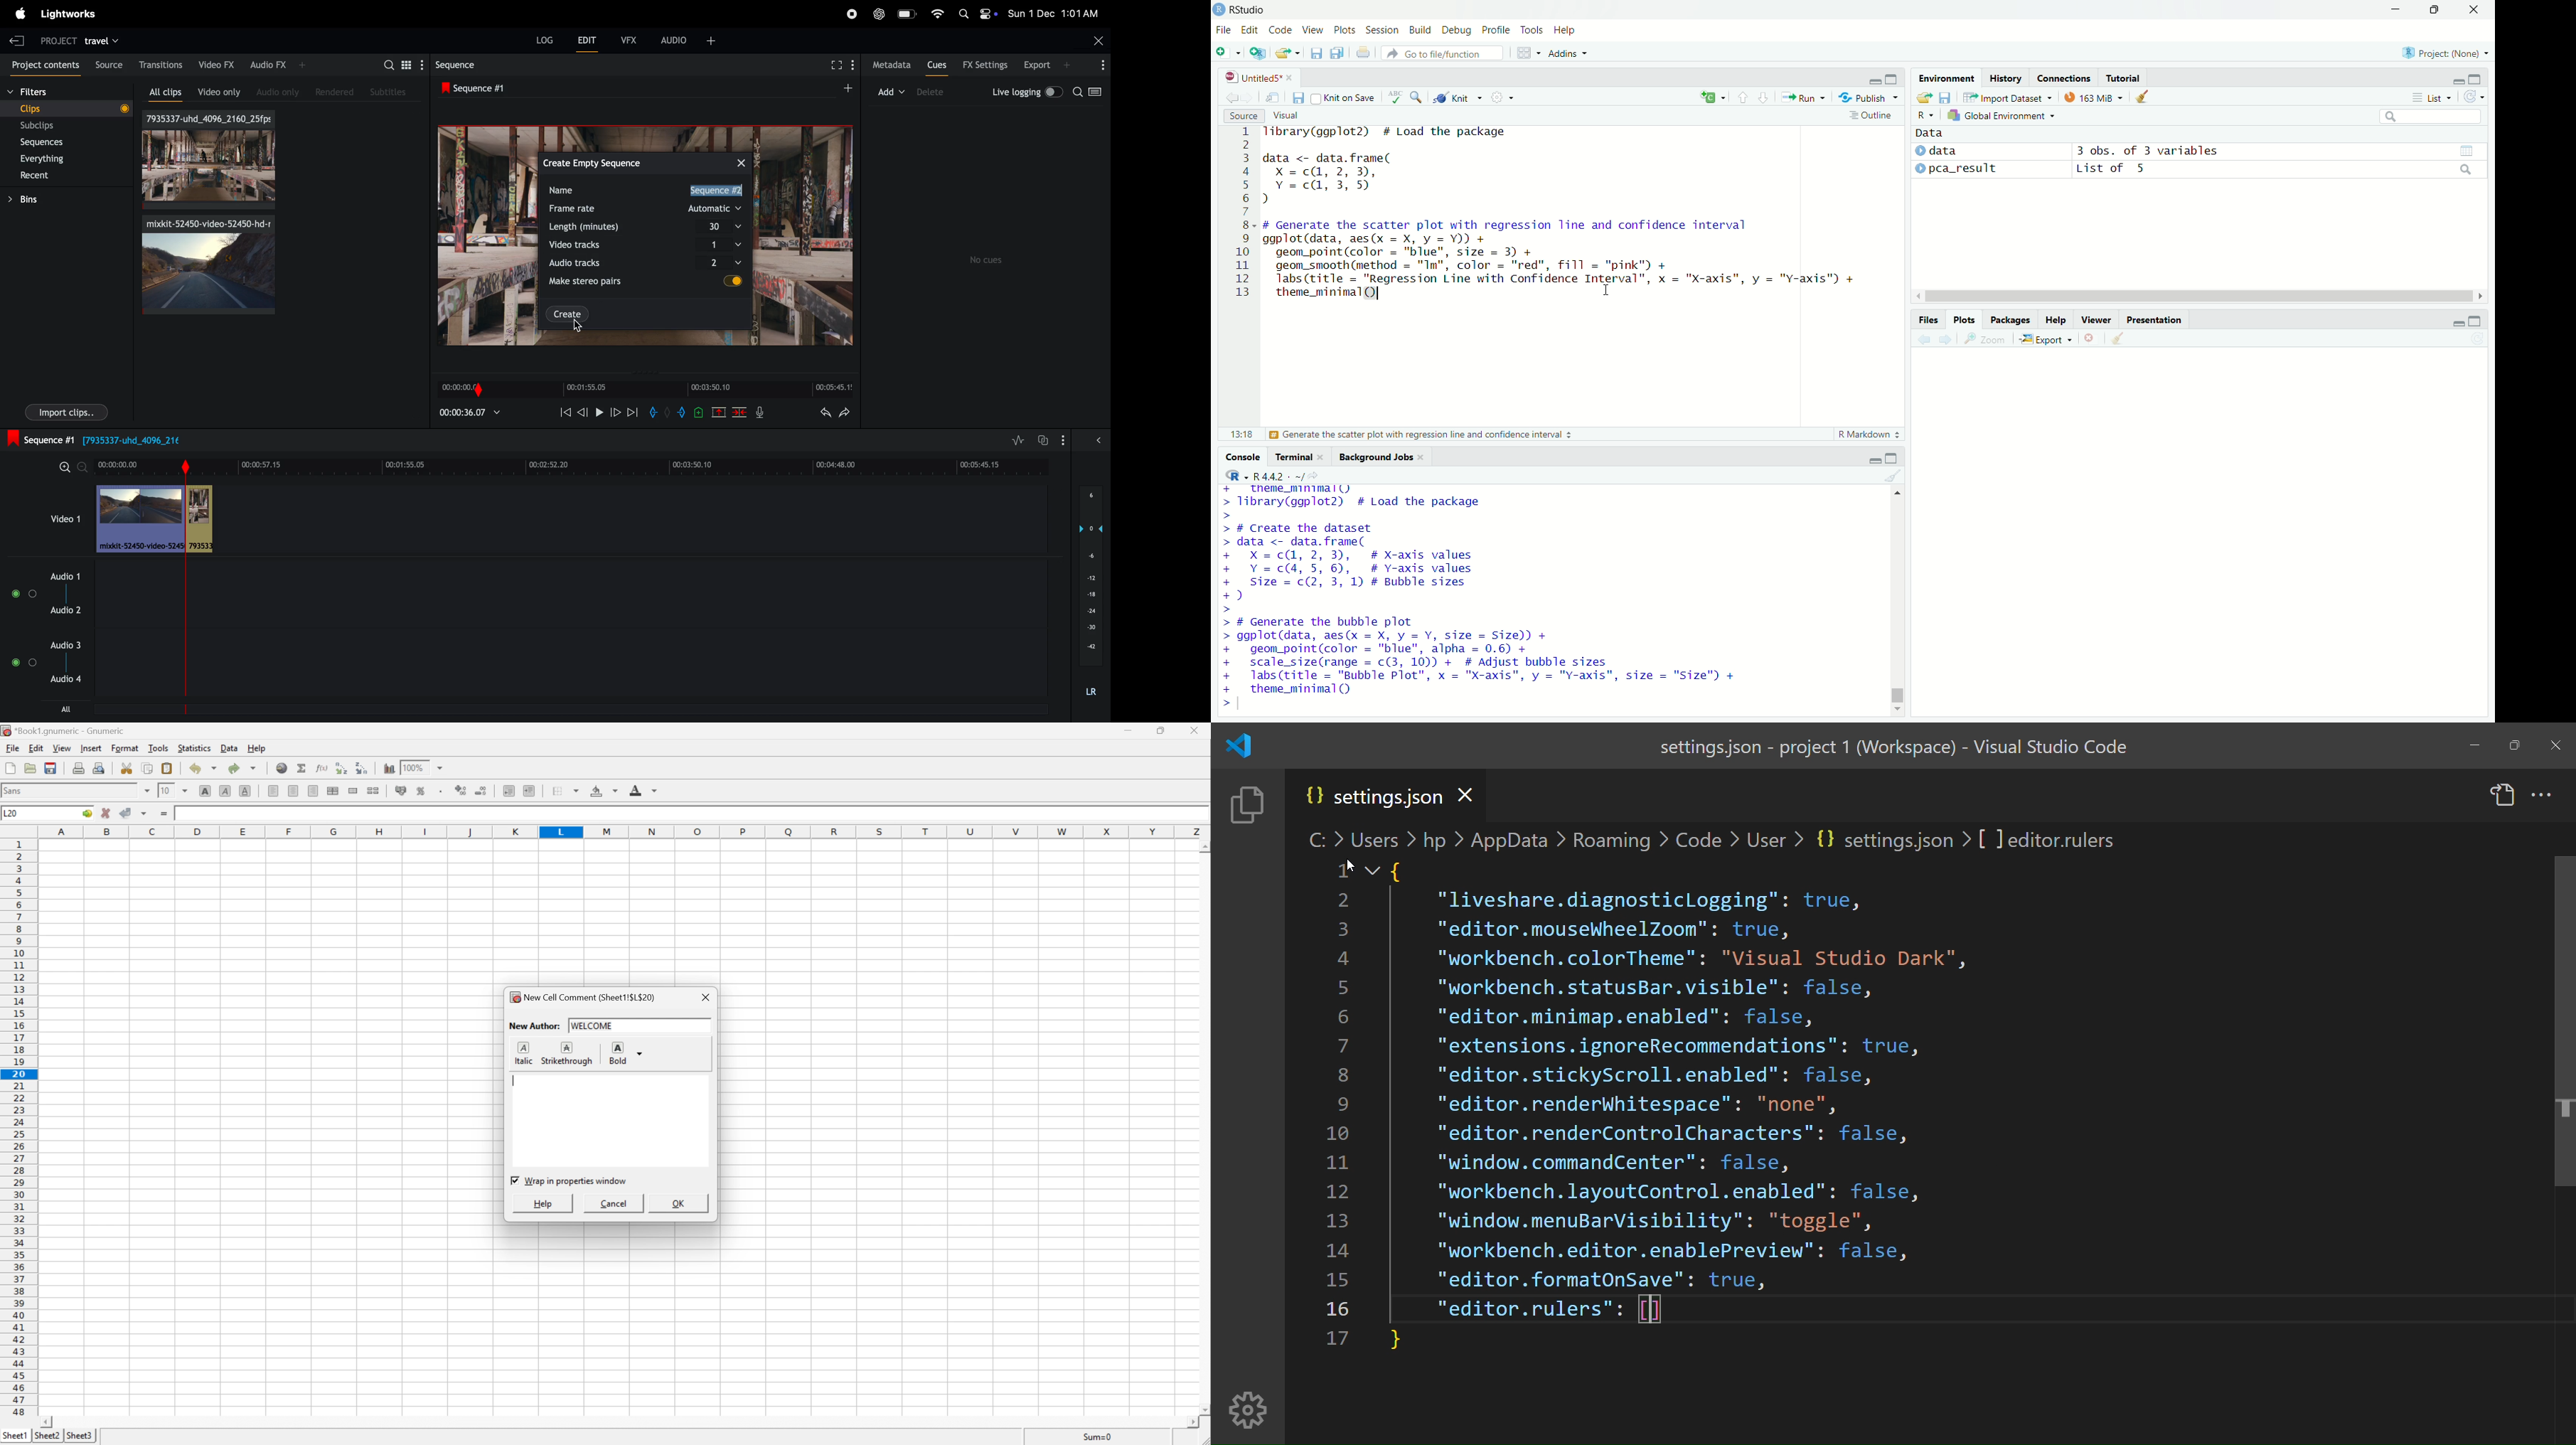  What do you see at coordinates (1250, 29) in the screenshot?
I see `Edit` at bounding box center [1250, 29].